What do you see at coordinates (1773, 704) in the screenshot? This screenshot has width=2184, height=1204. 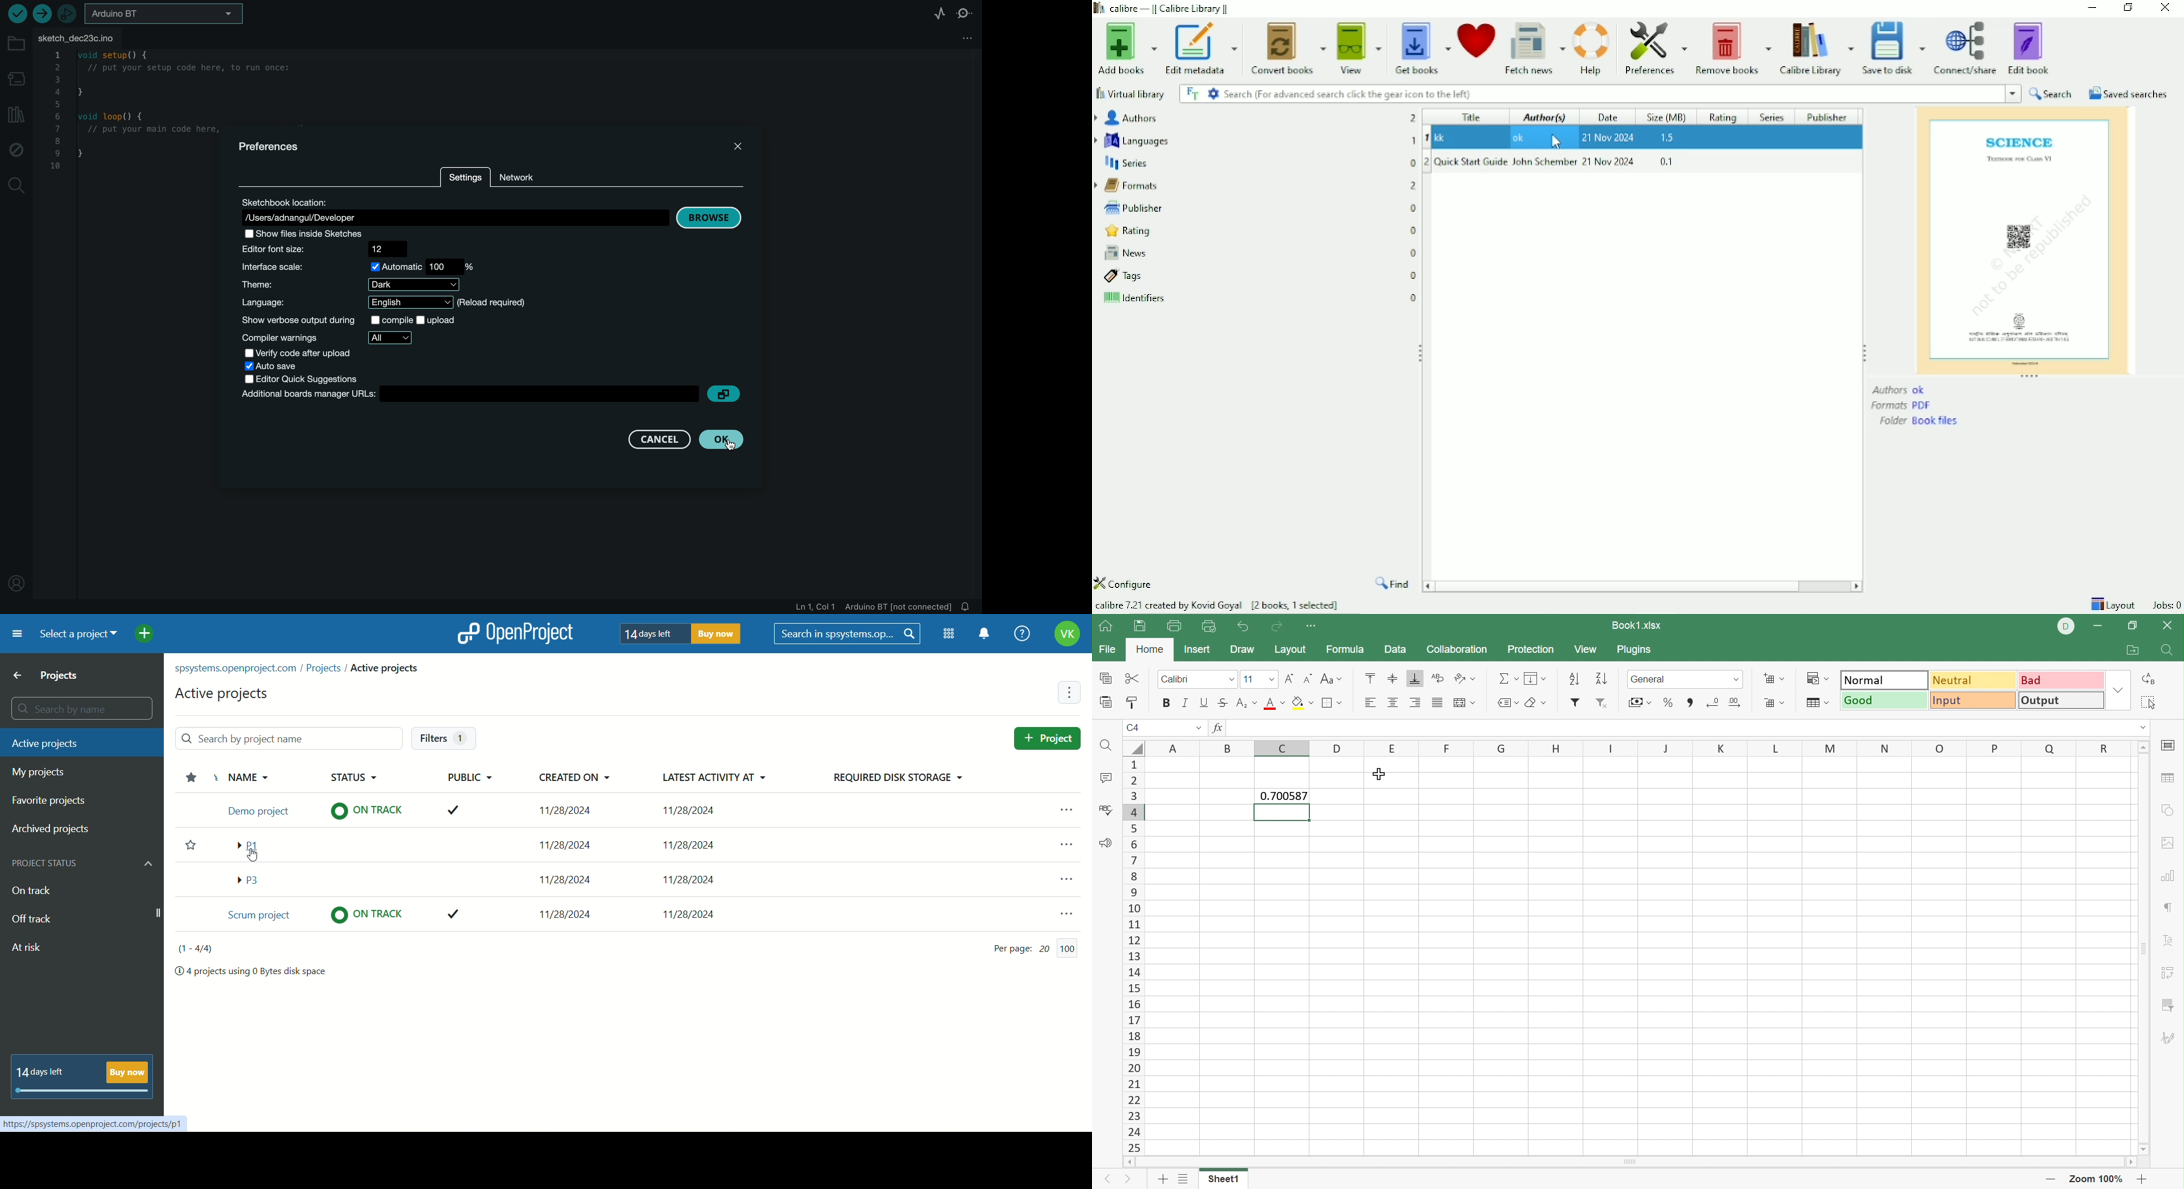 I see `Delete cell` at bounding box center [1773, 704].